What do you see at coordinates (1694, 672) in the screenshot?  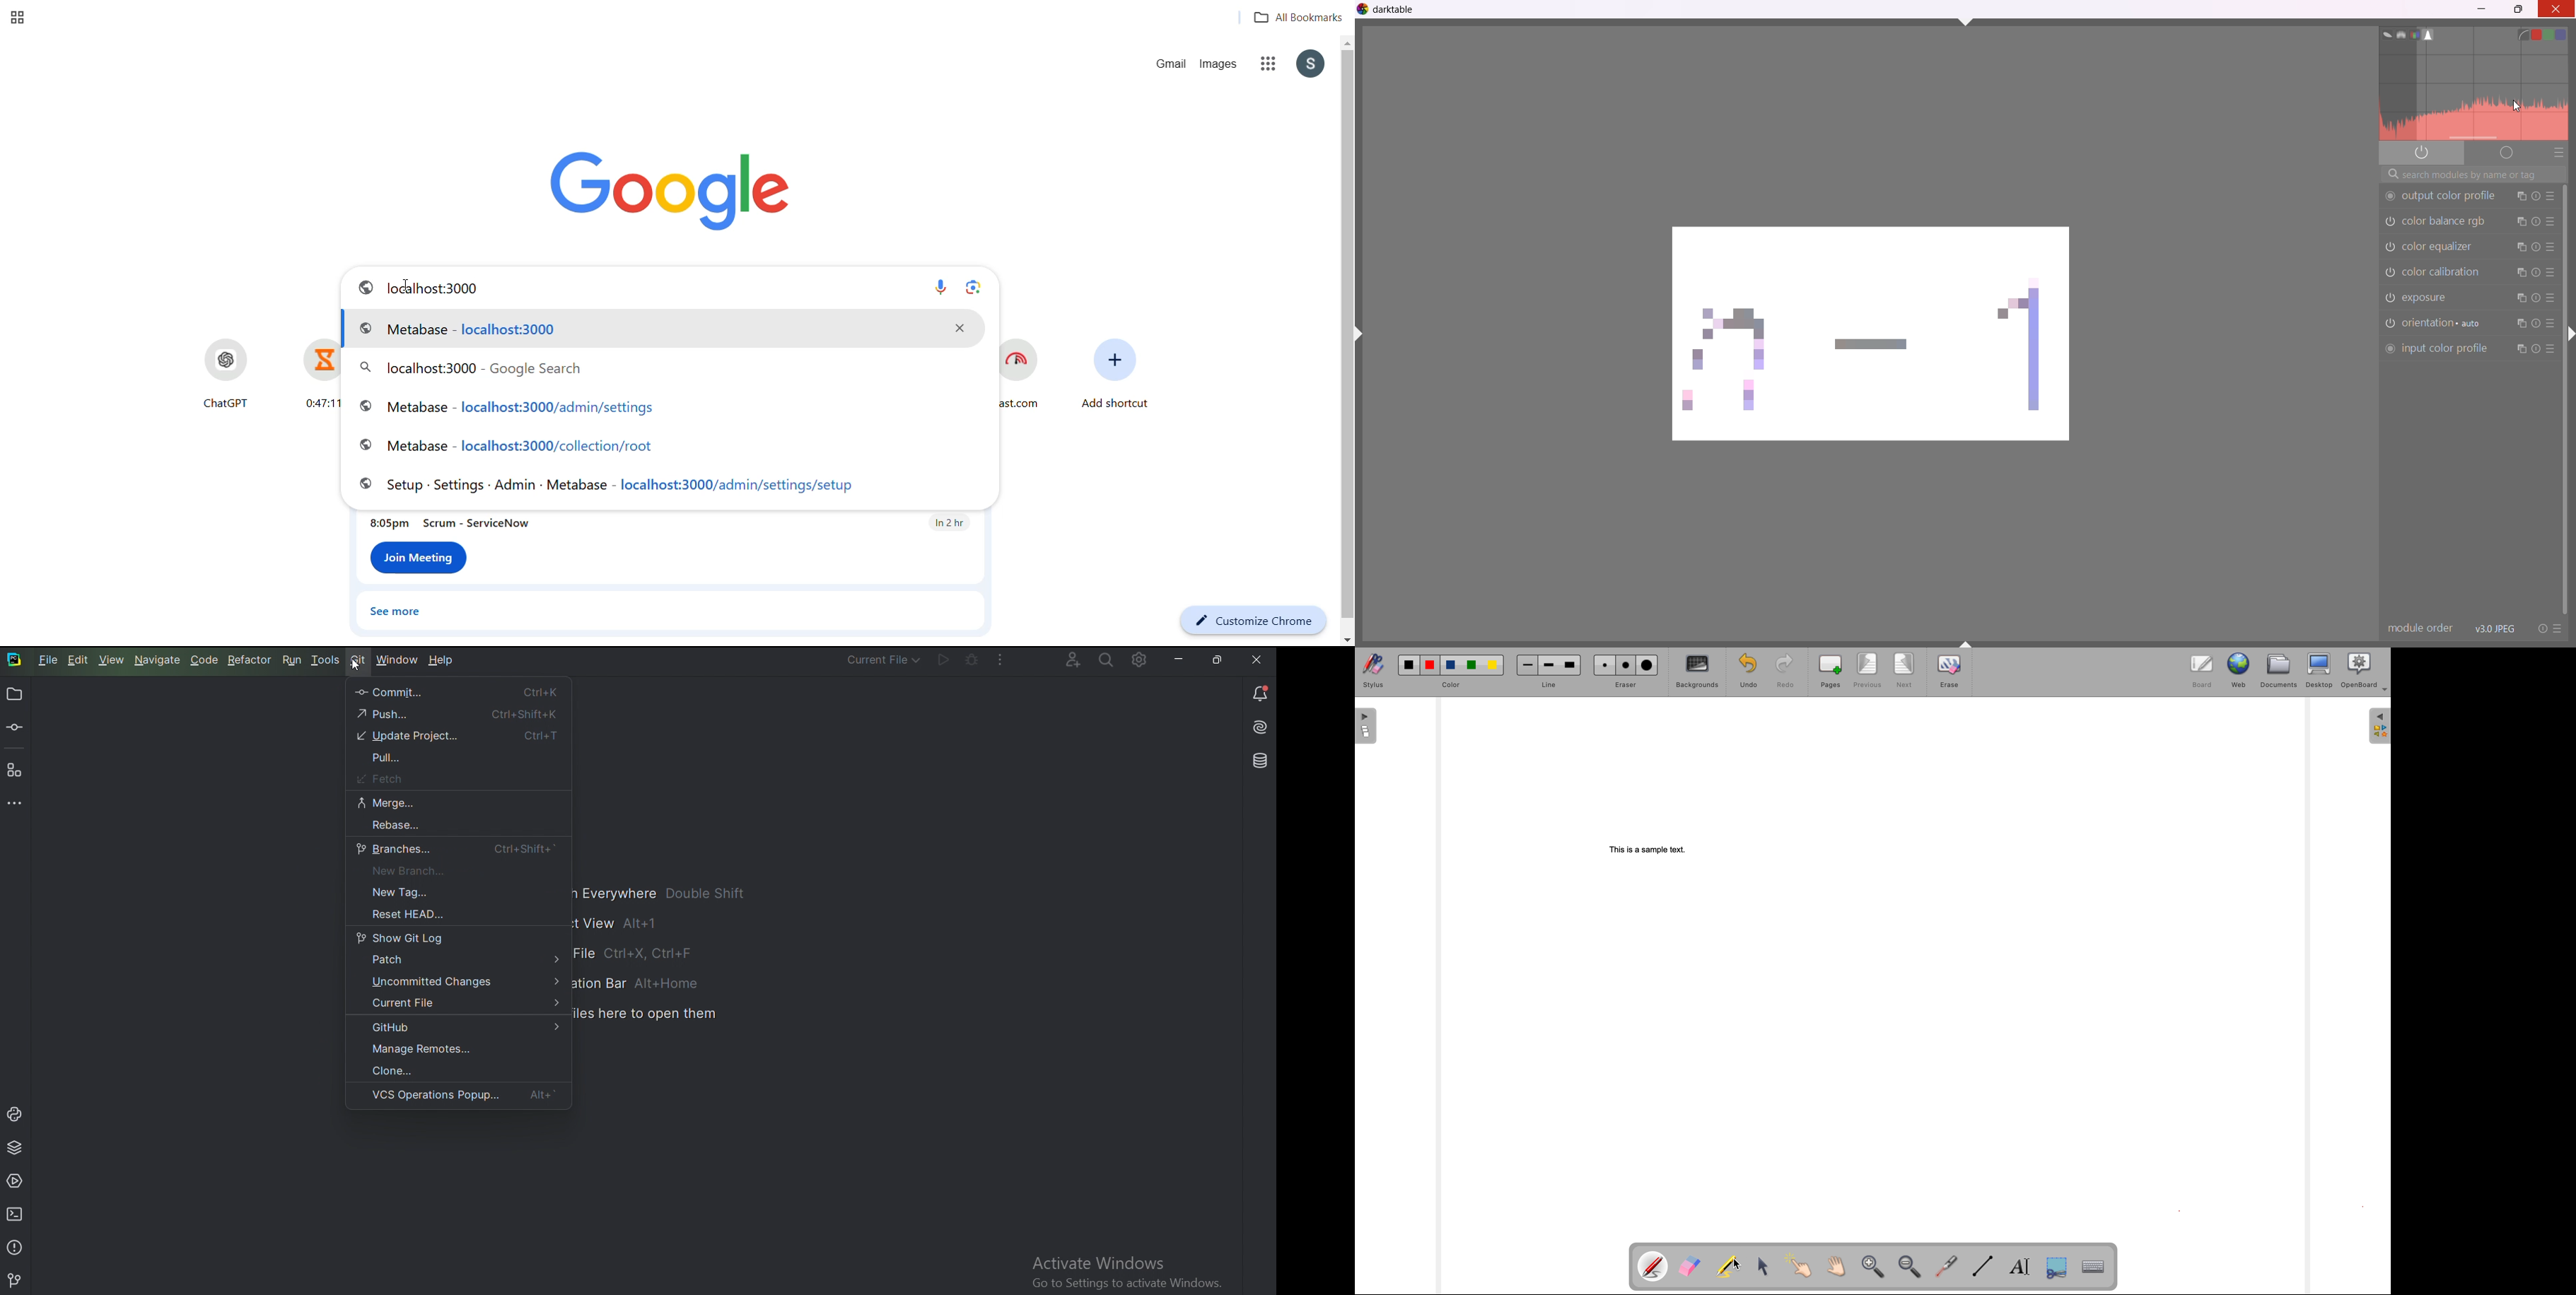 I see `backgrounds` at bounding box center [1694, 672].